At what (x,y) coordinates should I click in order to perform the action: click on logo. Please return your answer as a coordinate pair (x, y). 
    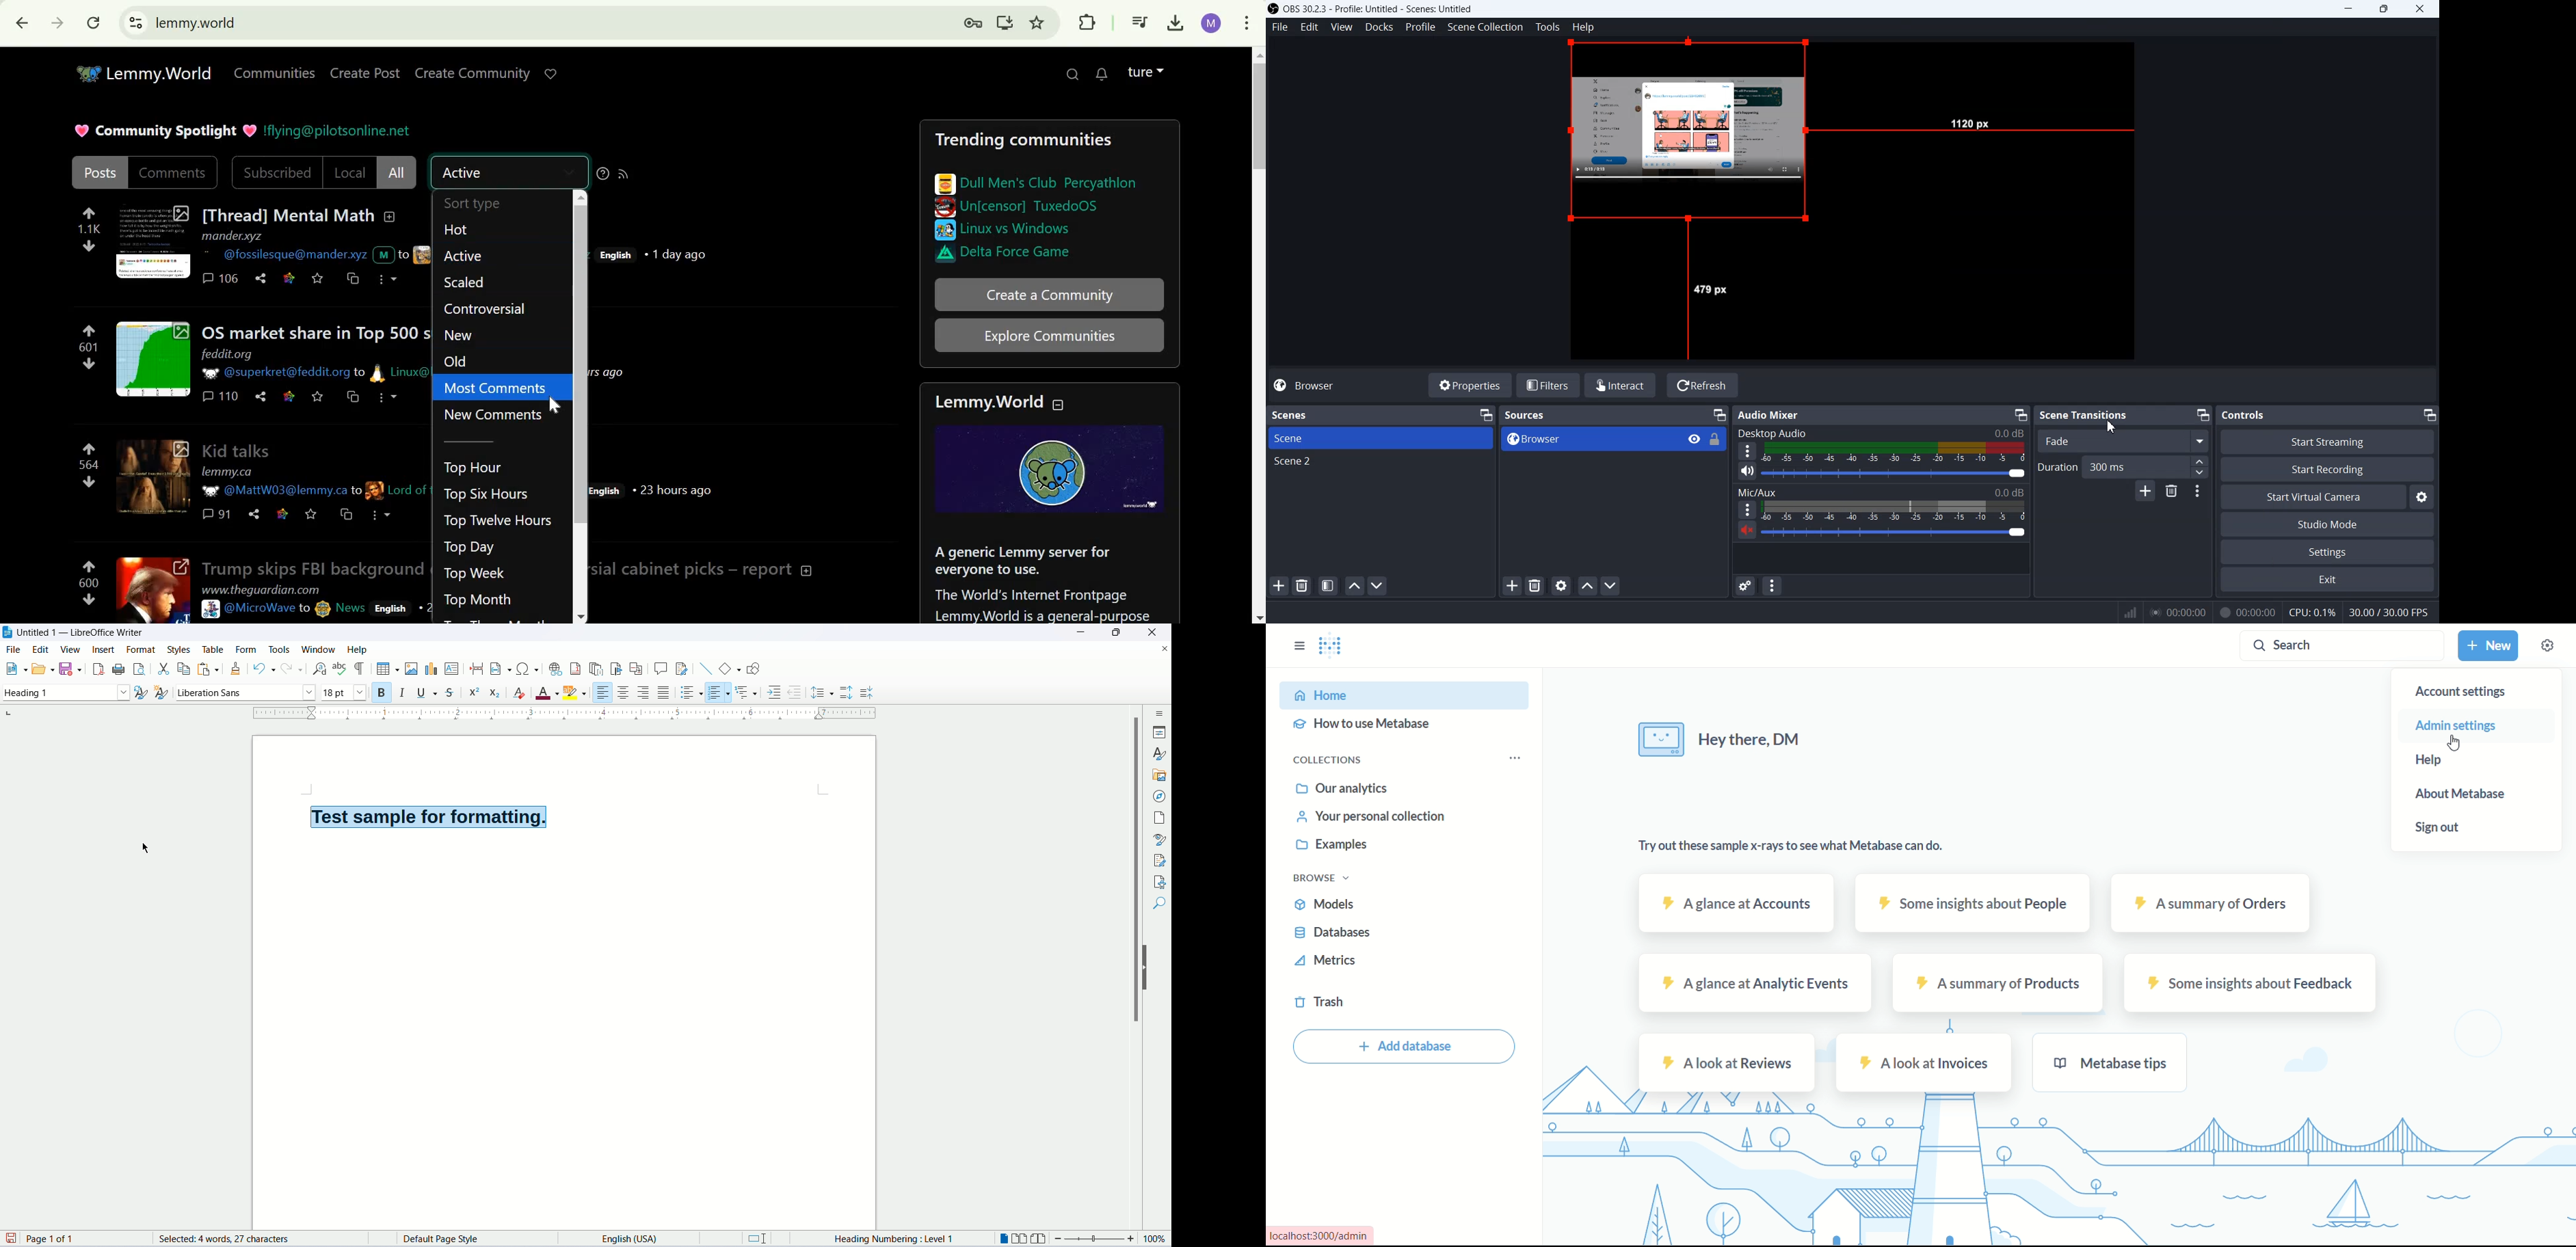
    Looking at the image, I should click on (9, 633).